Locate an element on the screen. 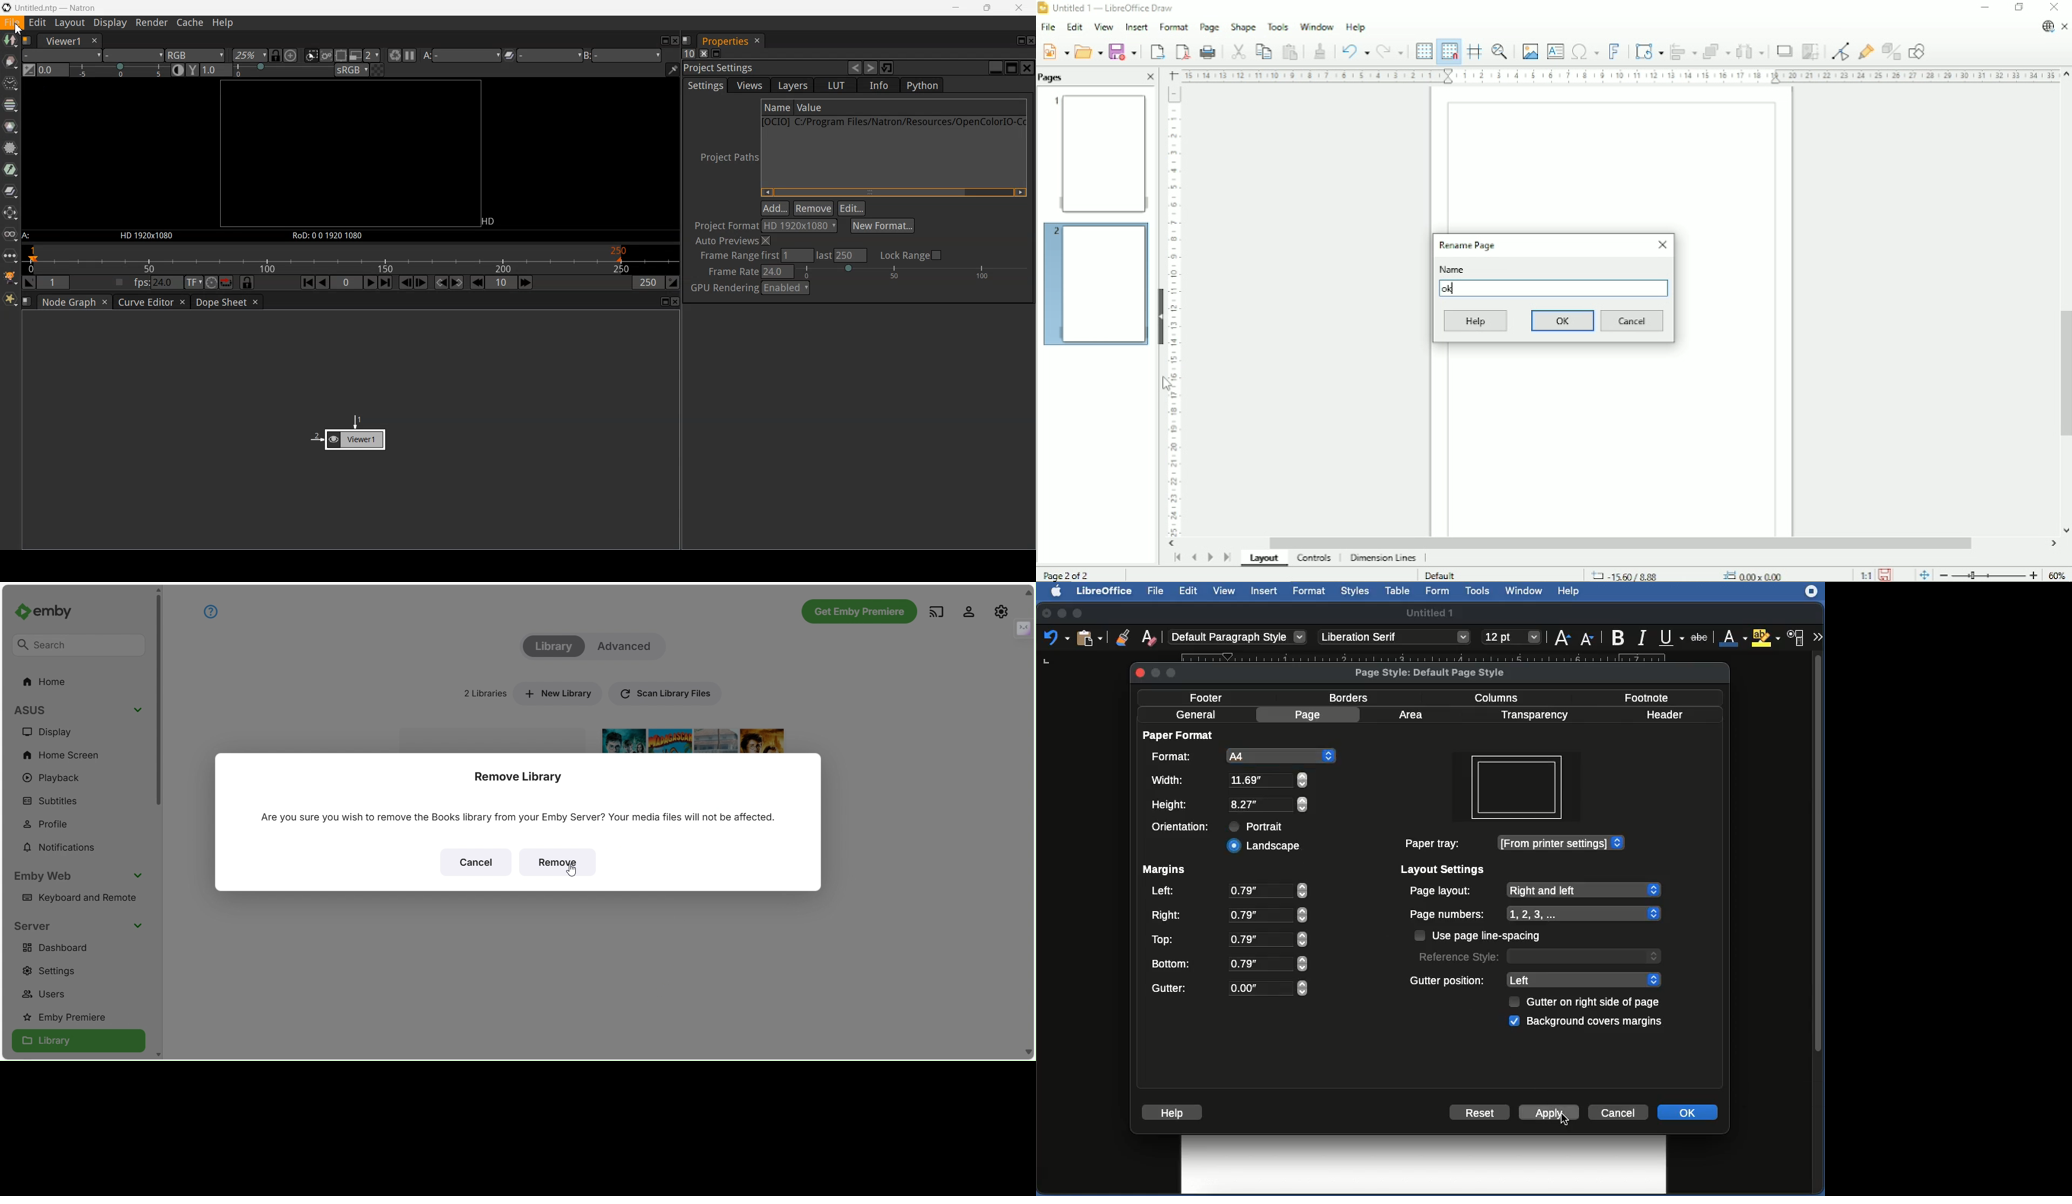 The height and width of the screenshot is (1204, 2072). Bold is located at coordinates (1619, 637).